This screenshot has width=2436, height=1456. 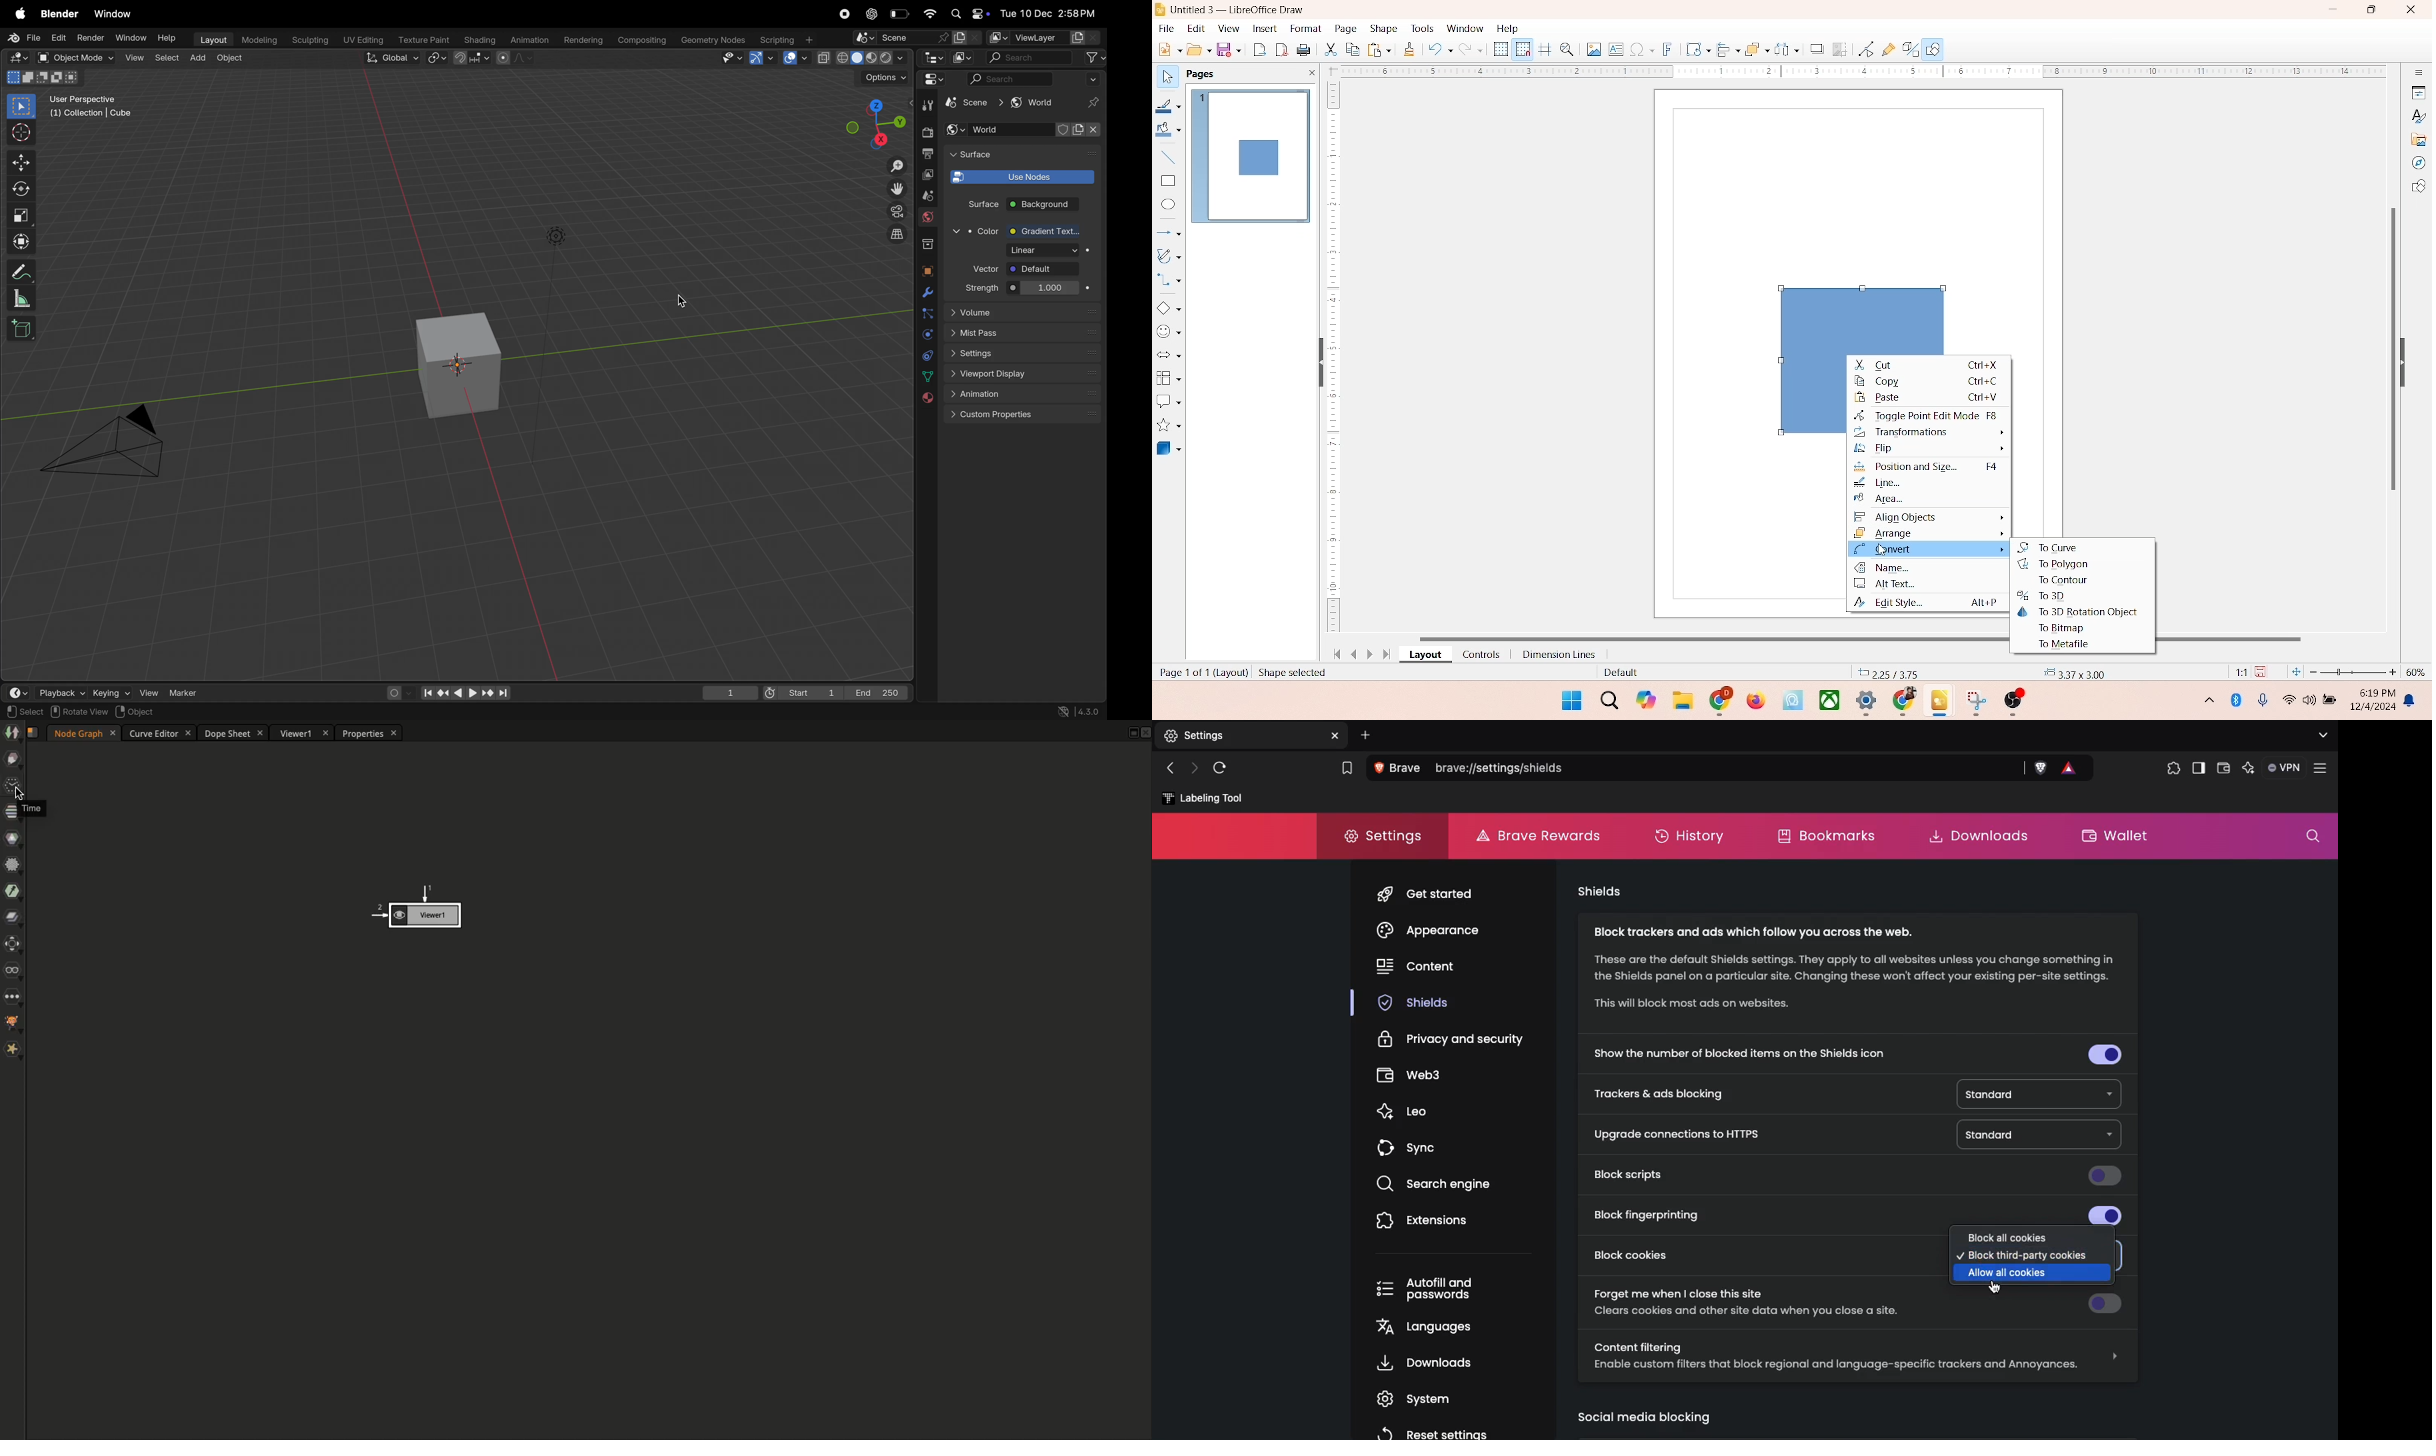 I want to click on export directly as PDF, so click(x=1283, y=49).